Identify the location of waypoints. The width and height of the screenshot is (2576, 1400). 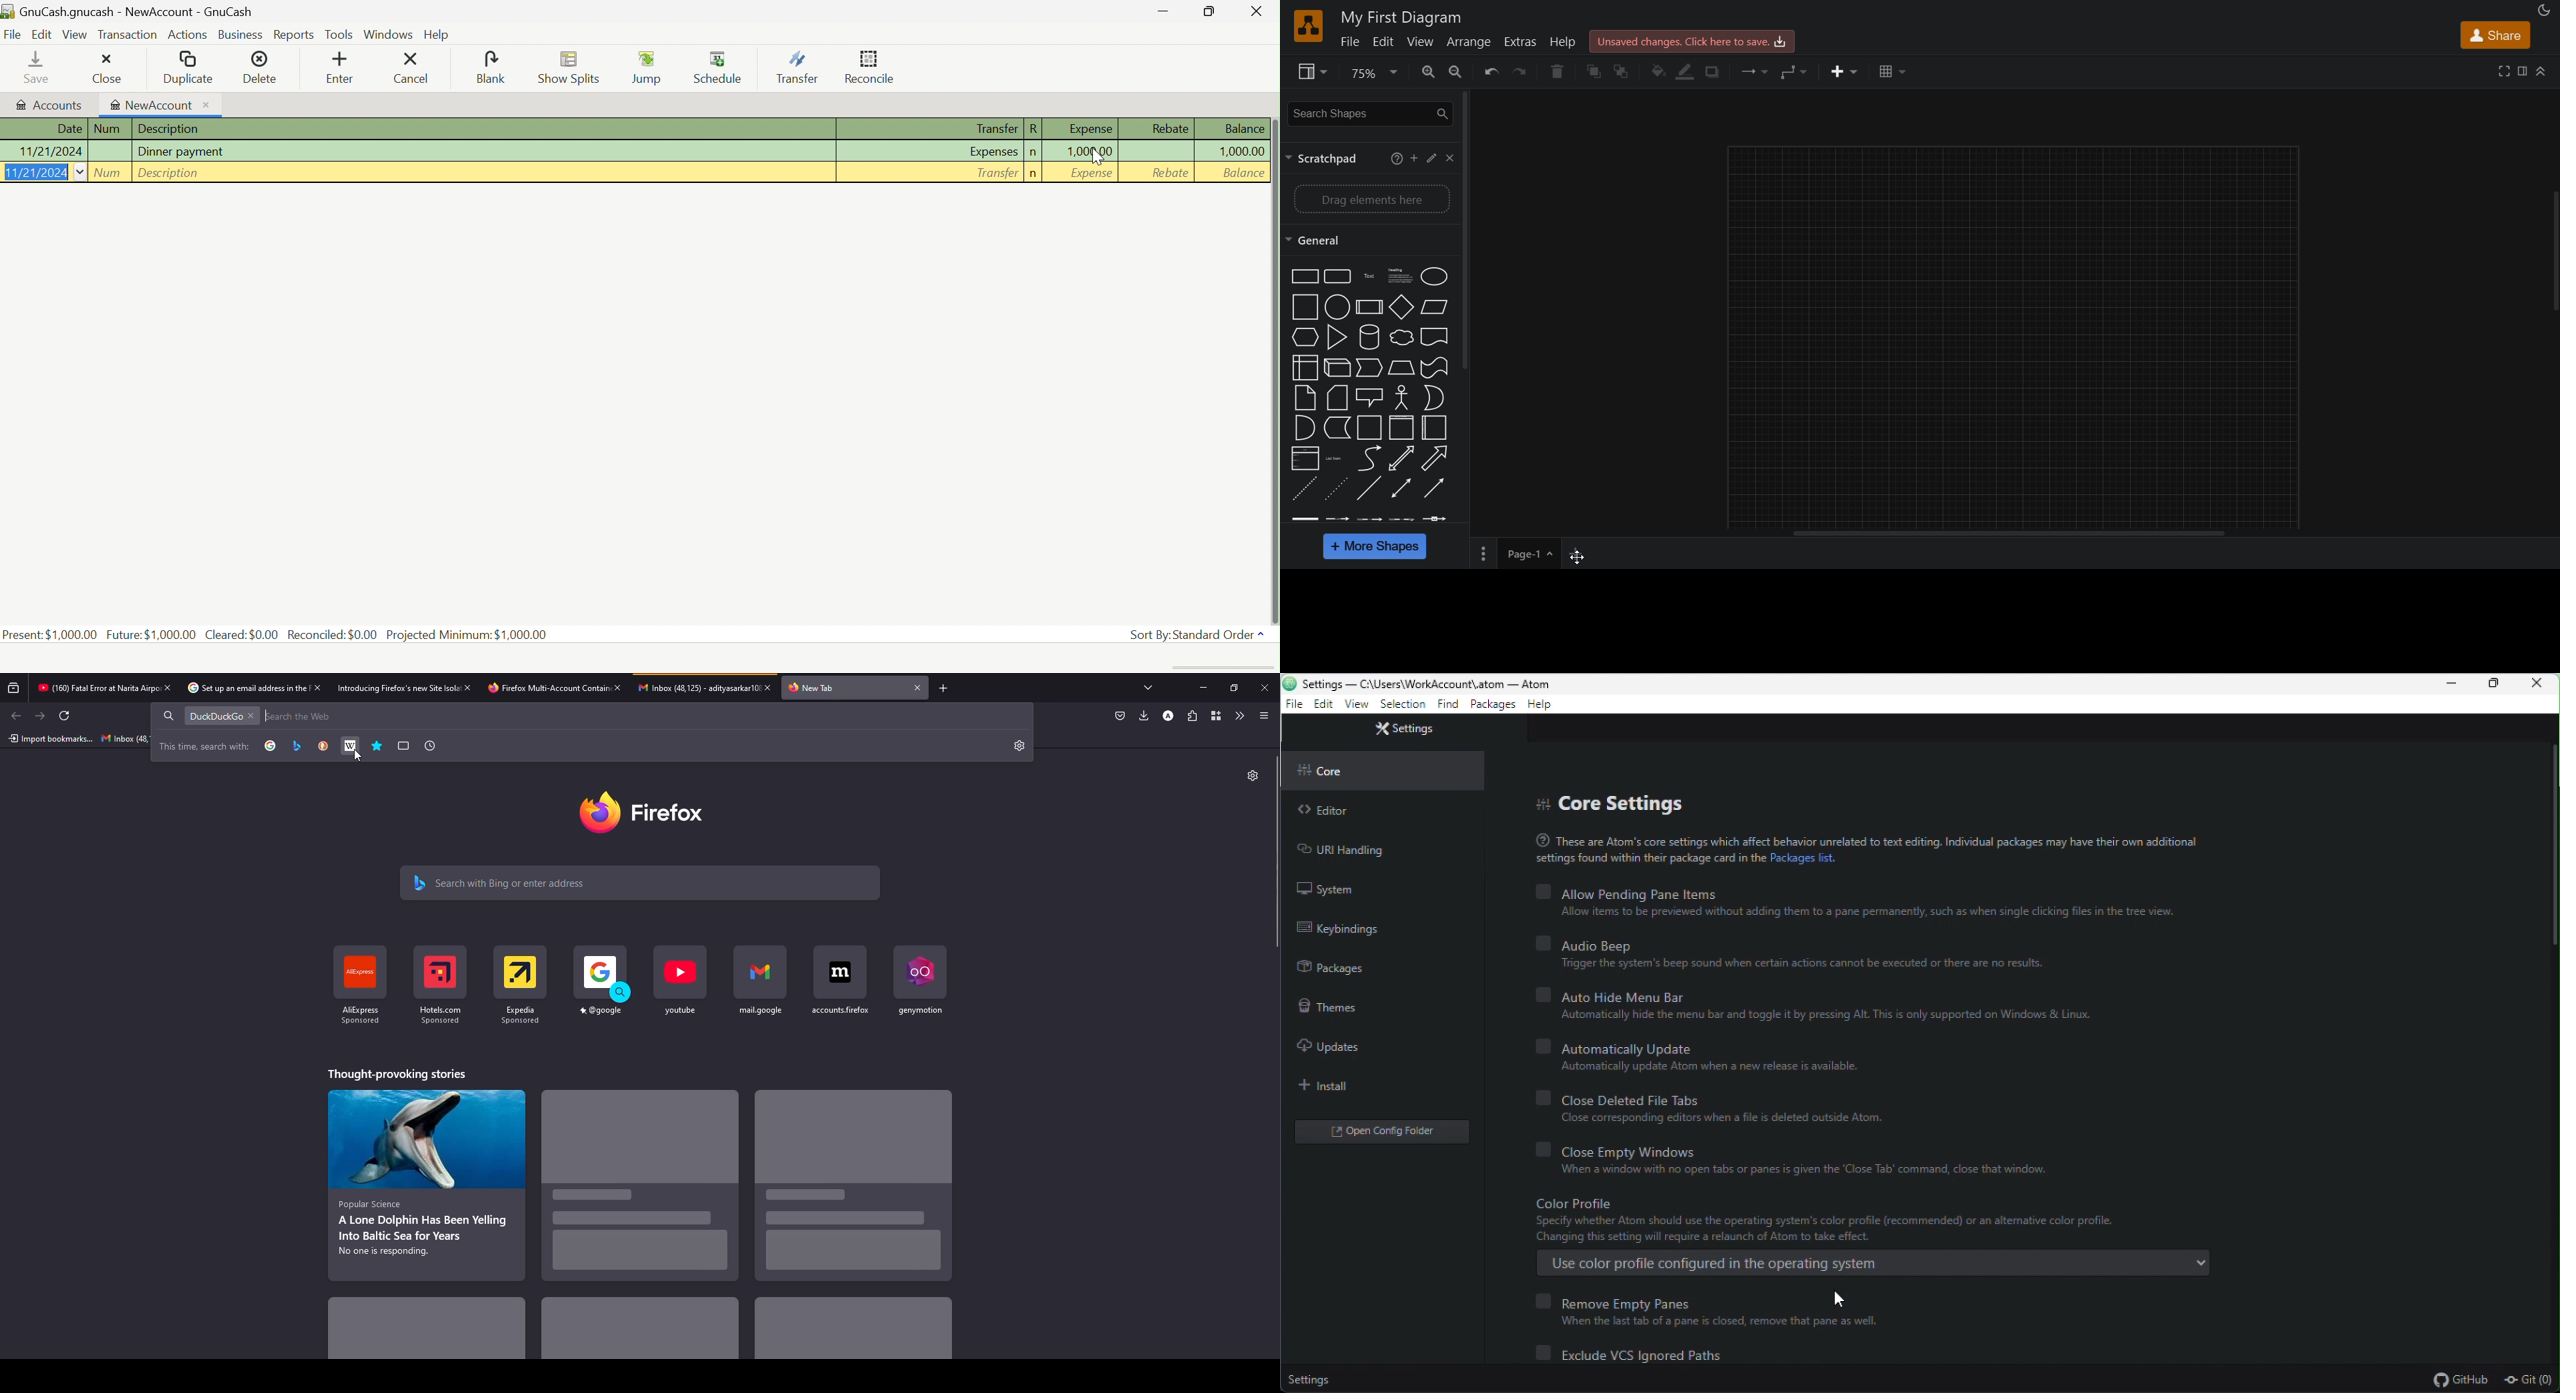
(1796, 72).